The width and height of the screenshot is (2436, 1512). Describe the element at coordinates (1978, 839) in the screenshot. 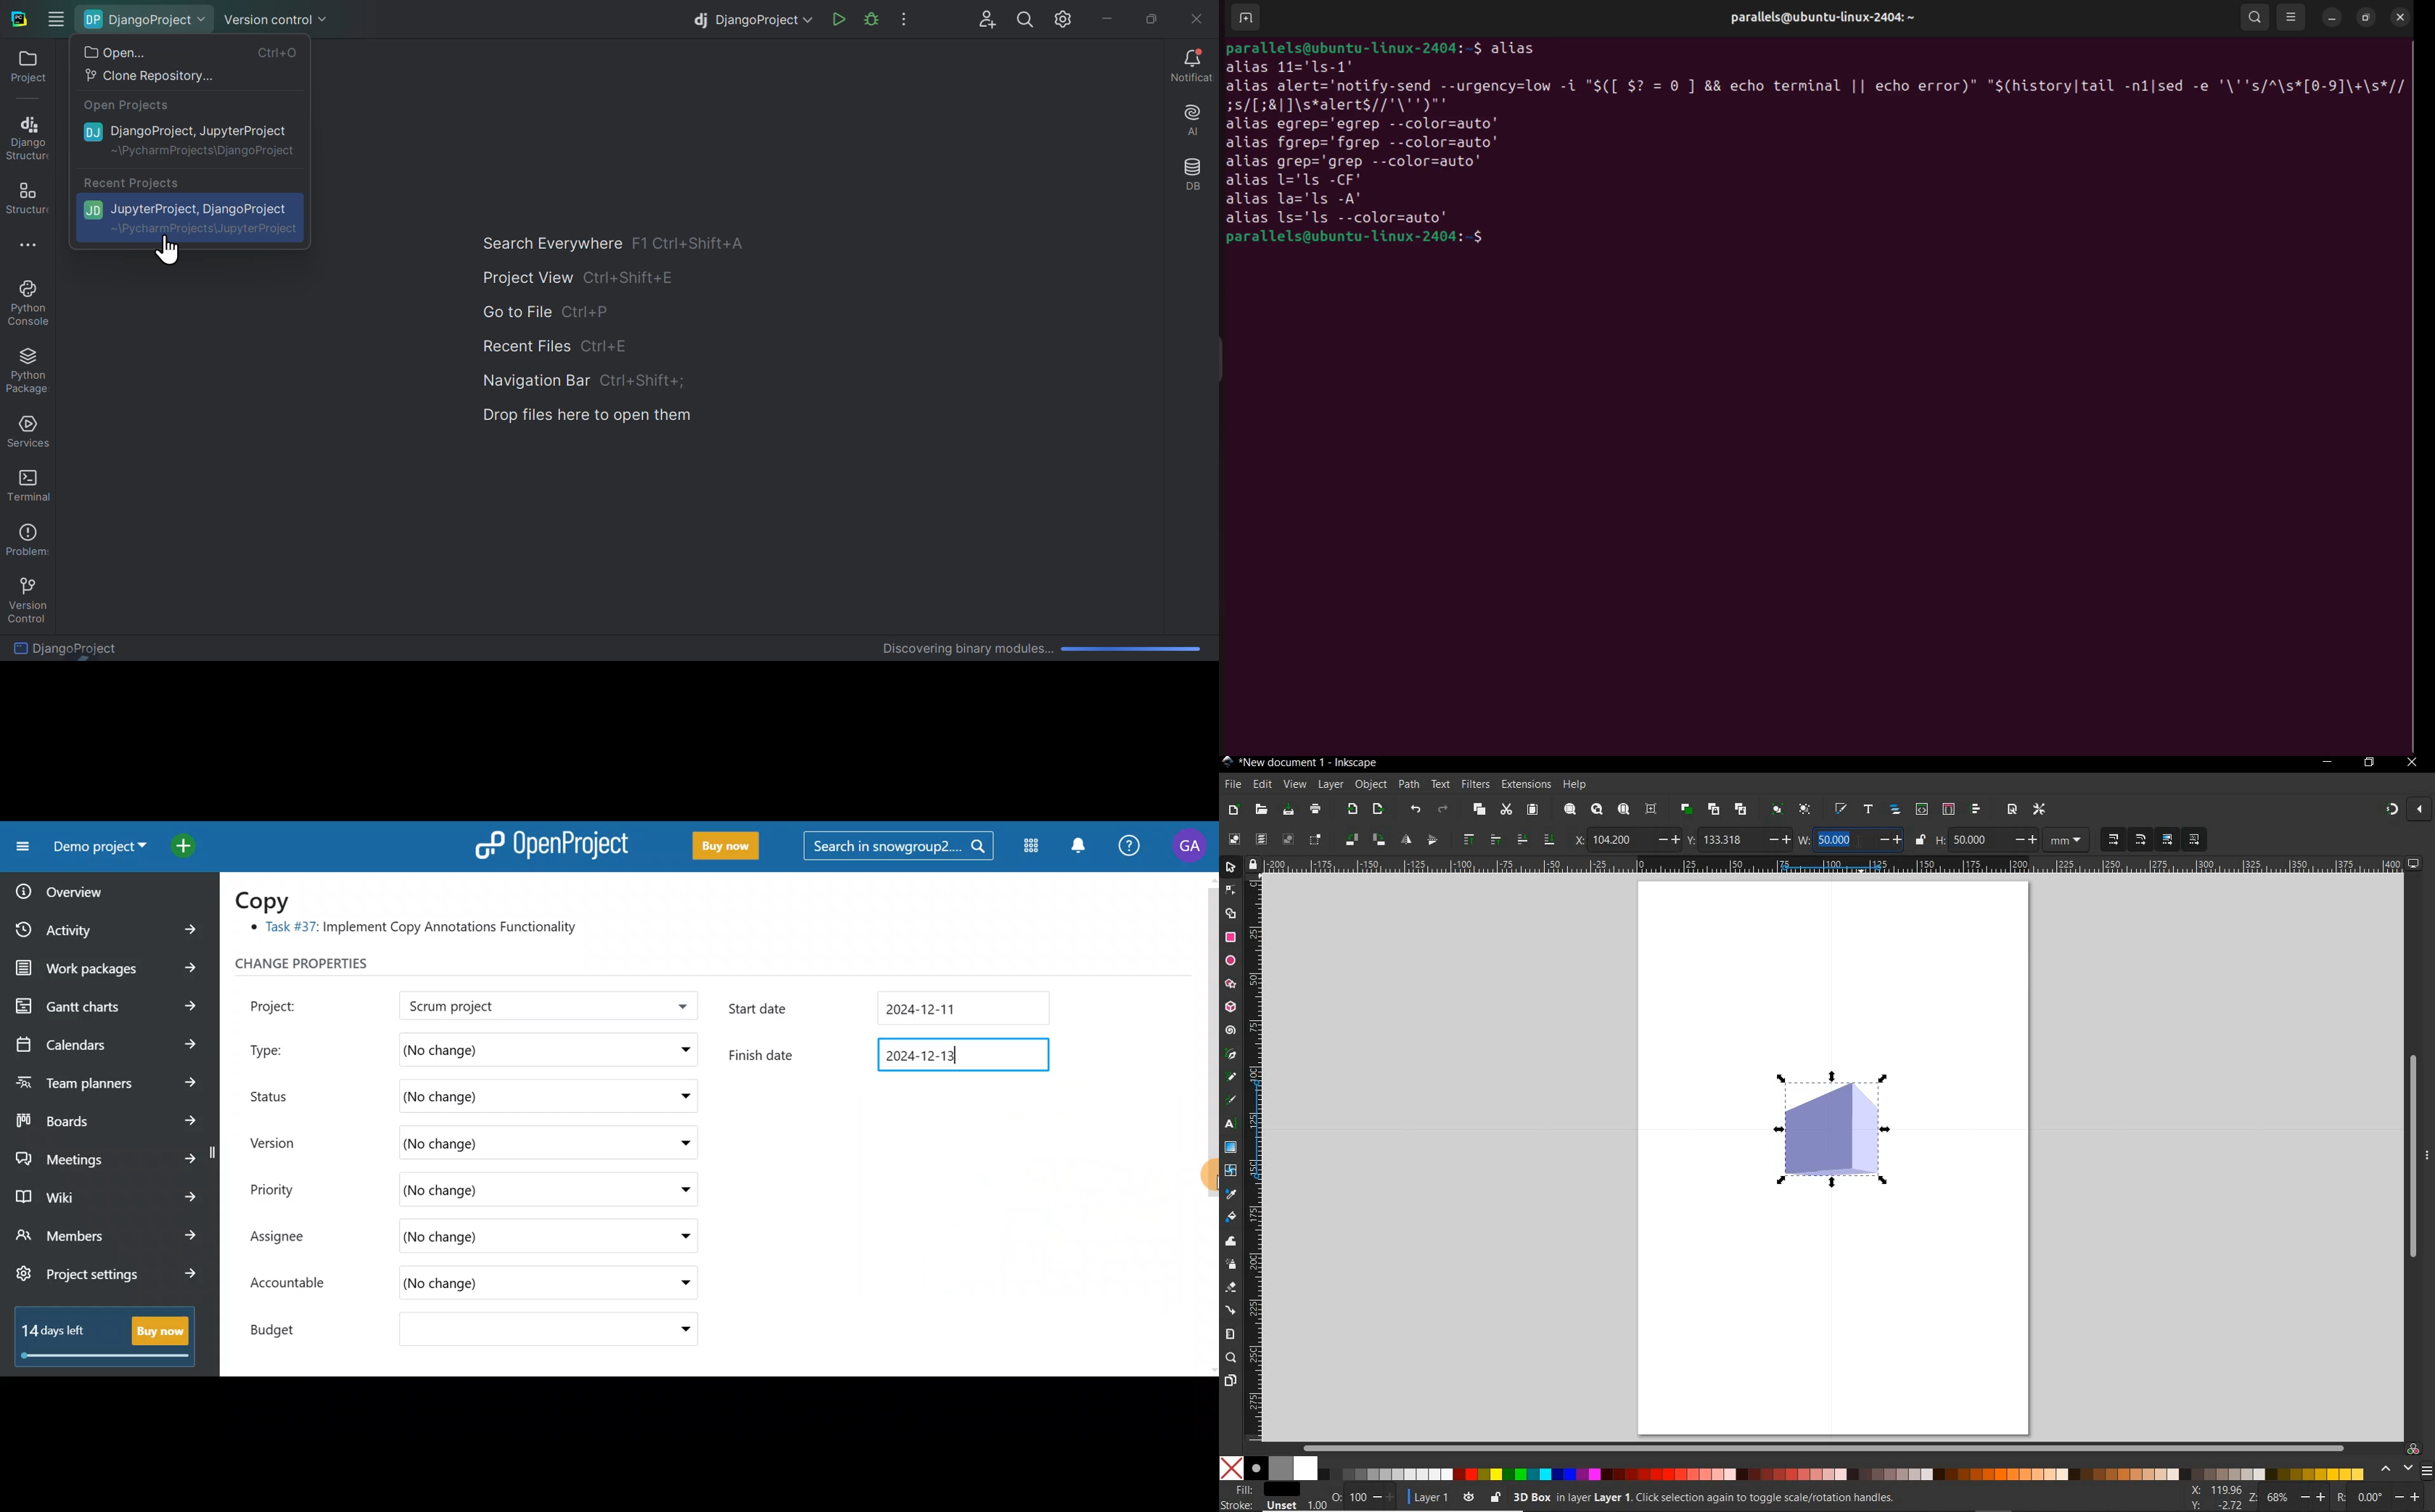

I see `50` at that location.